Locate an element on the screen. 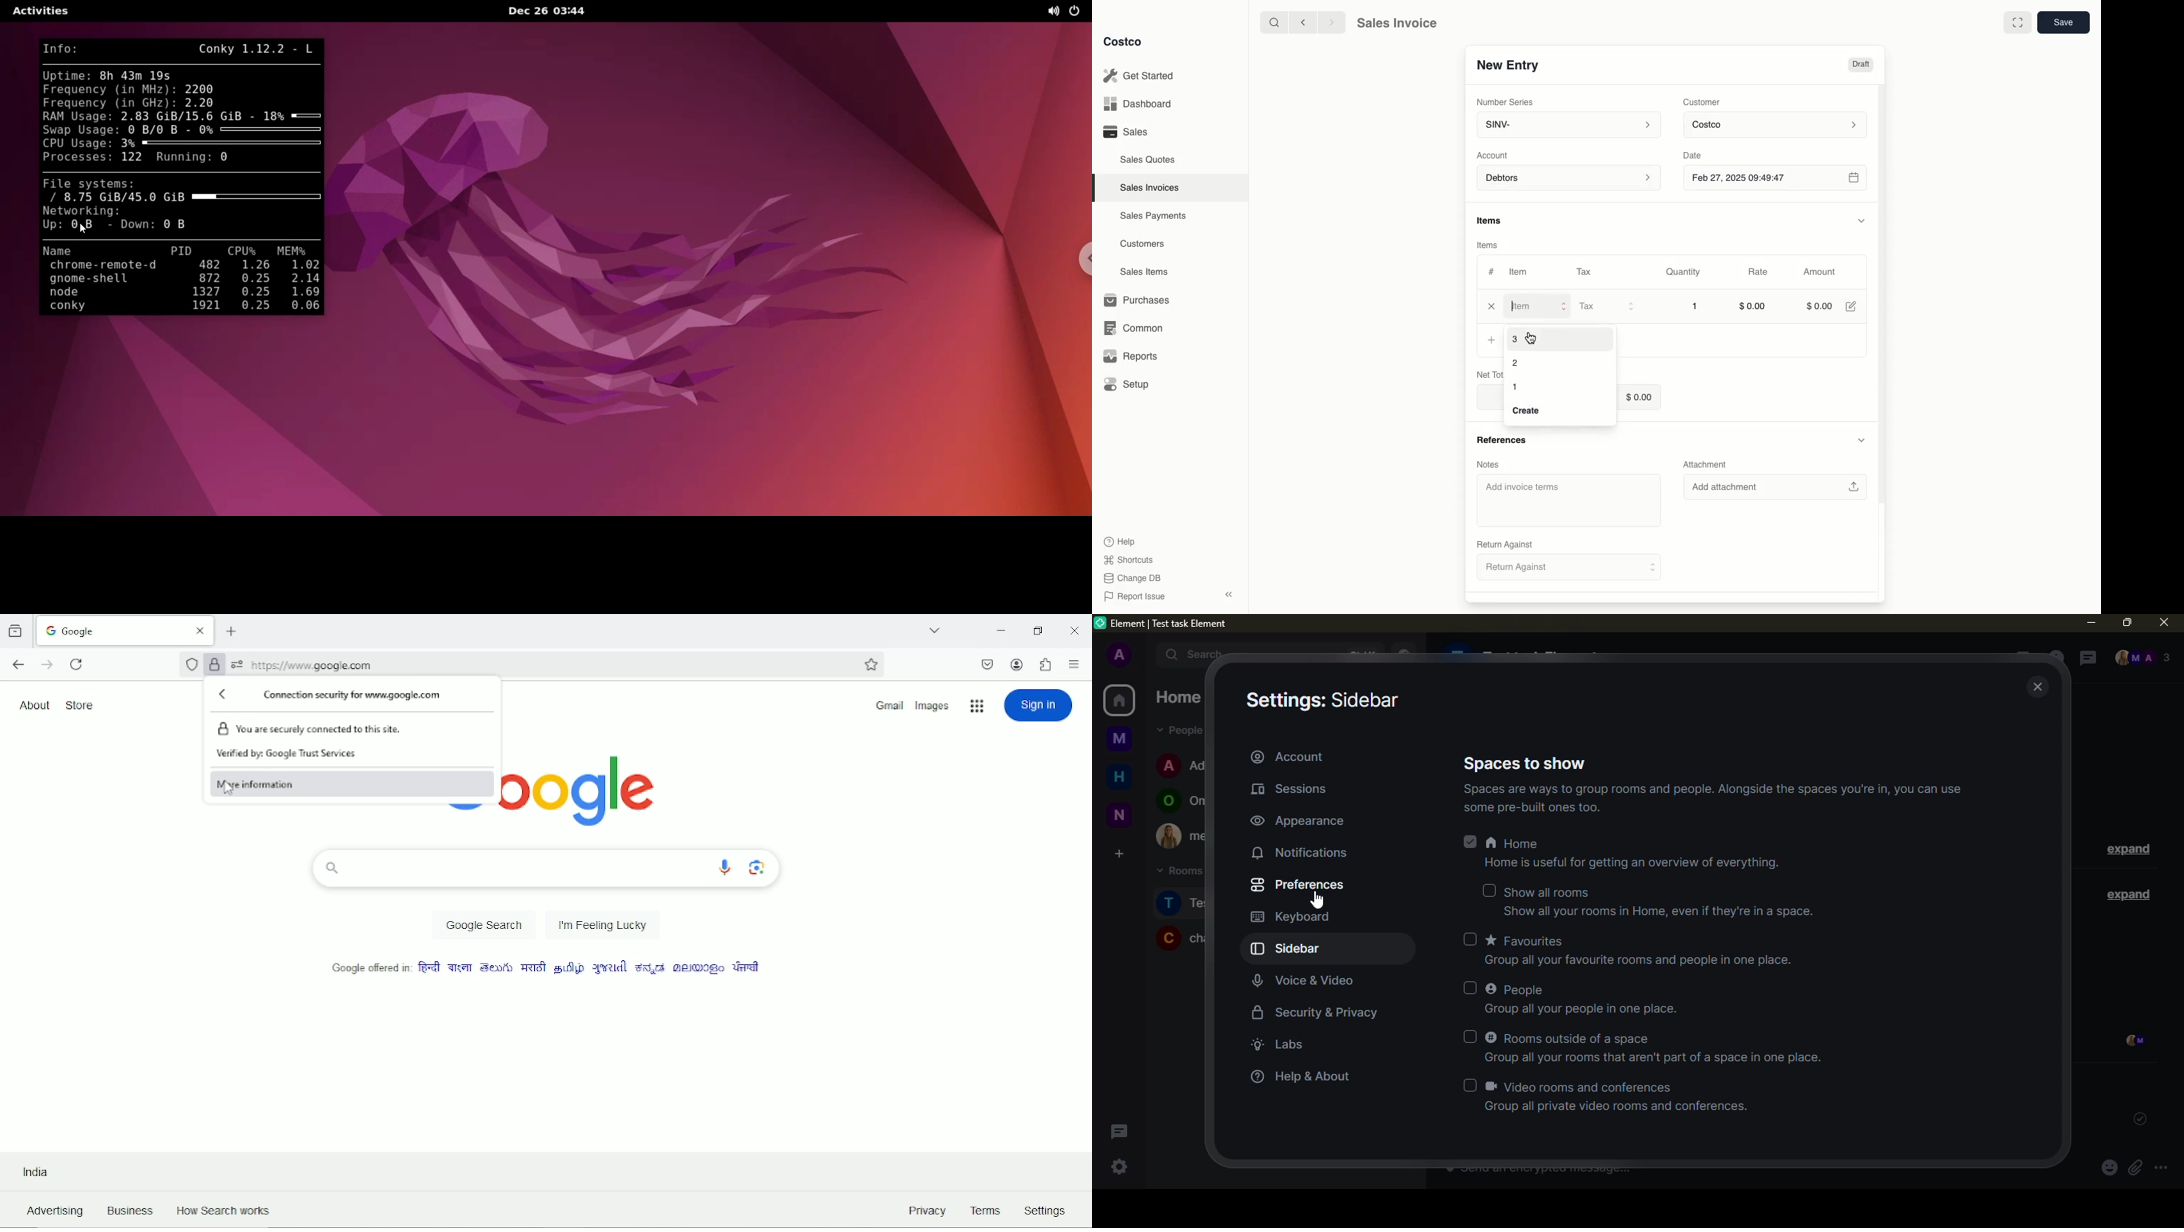 The width and height of the screenshot is (2184, 1232). Close is located at coordinates (1492, 306).